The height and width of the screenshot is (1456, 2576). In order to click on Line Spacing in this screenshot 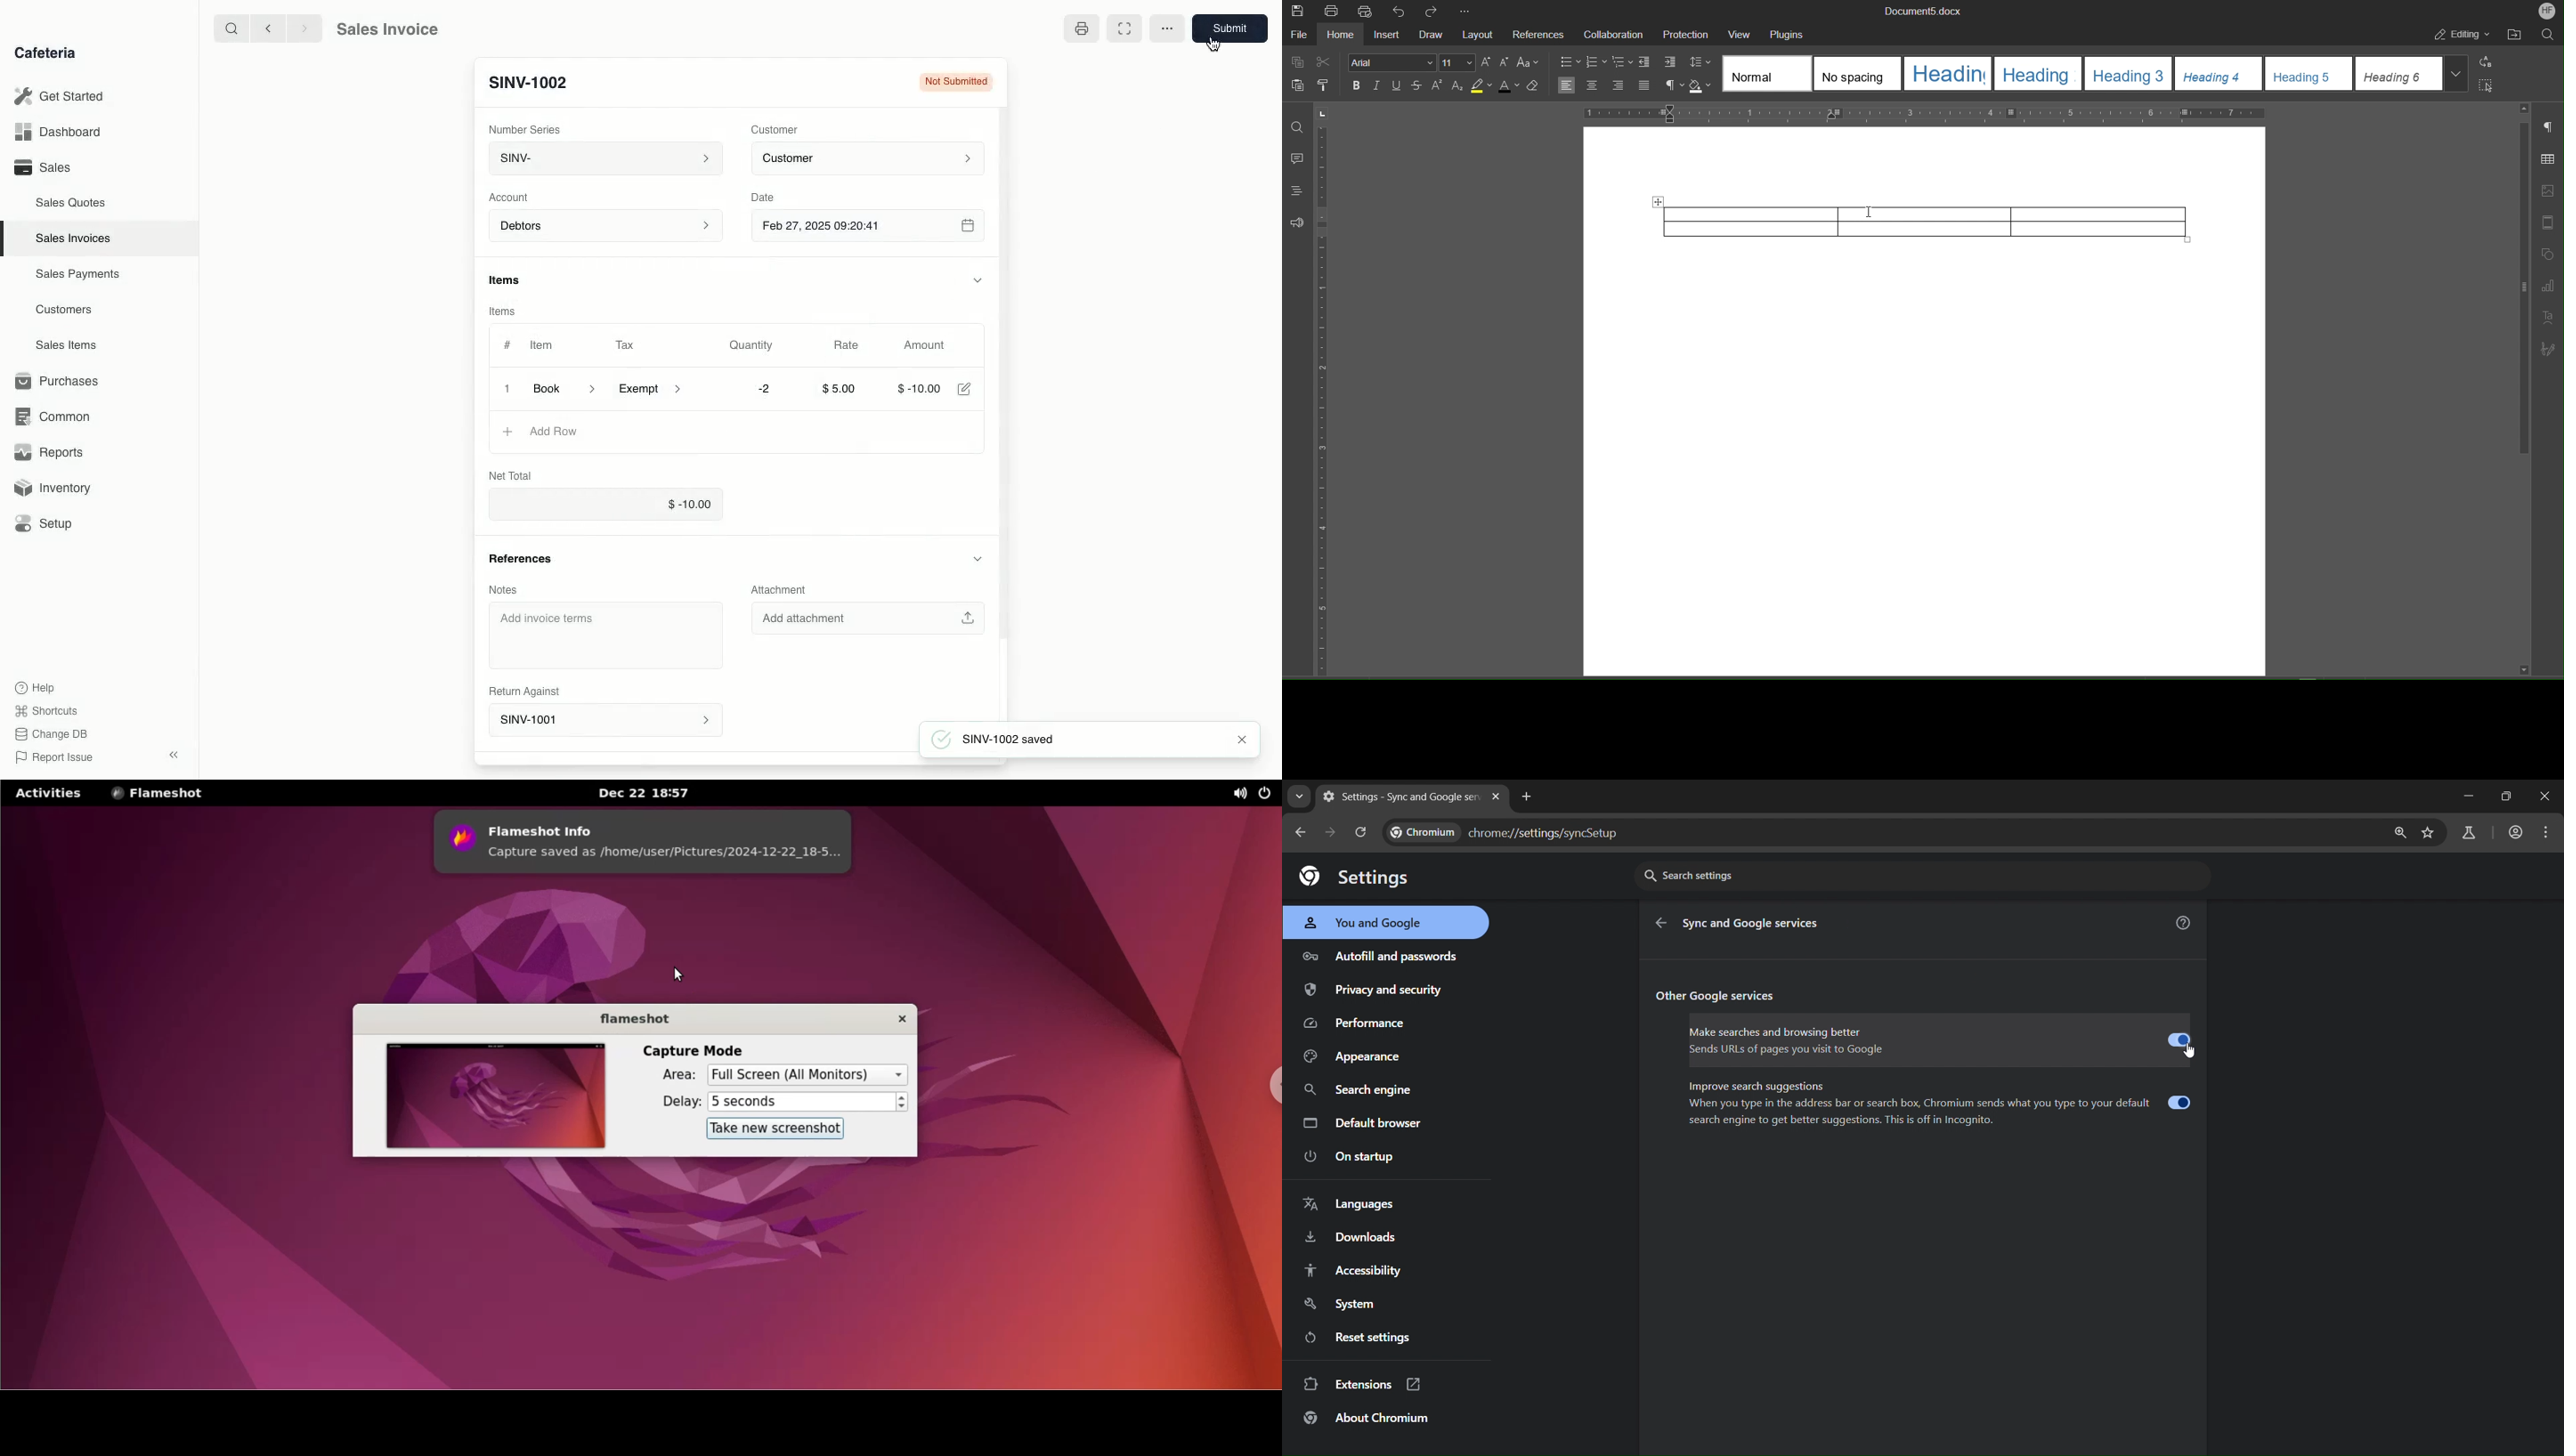, I will do `click(1700, 63)`.